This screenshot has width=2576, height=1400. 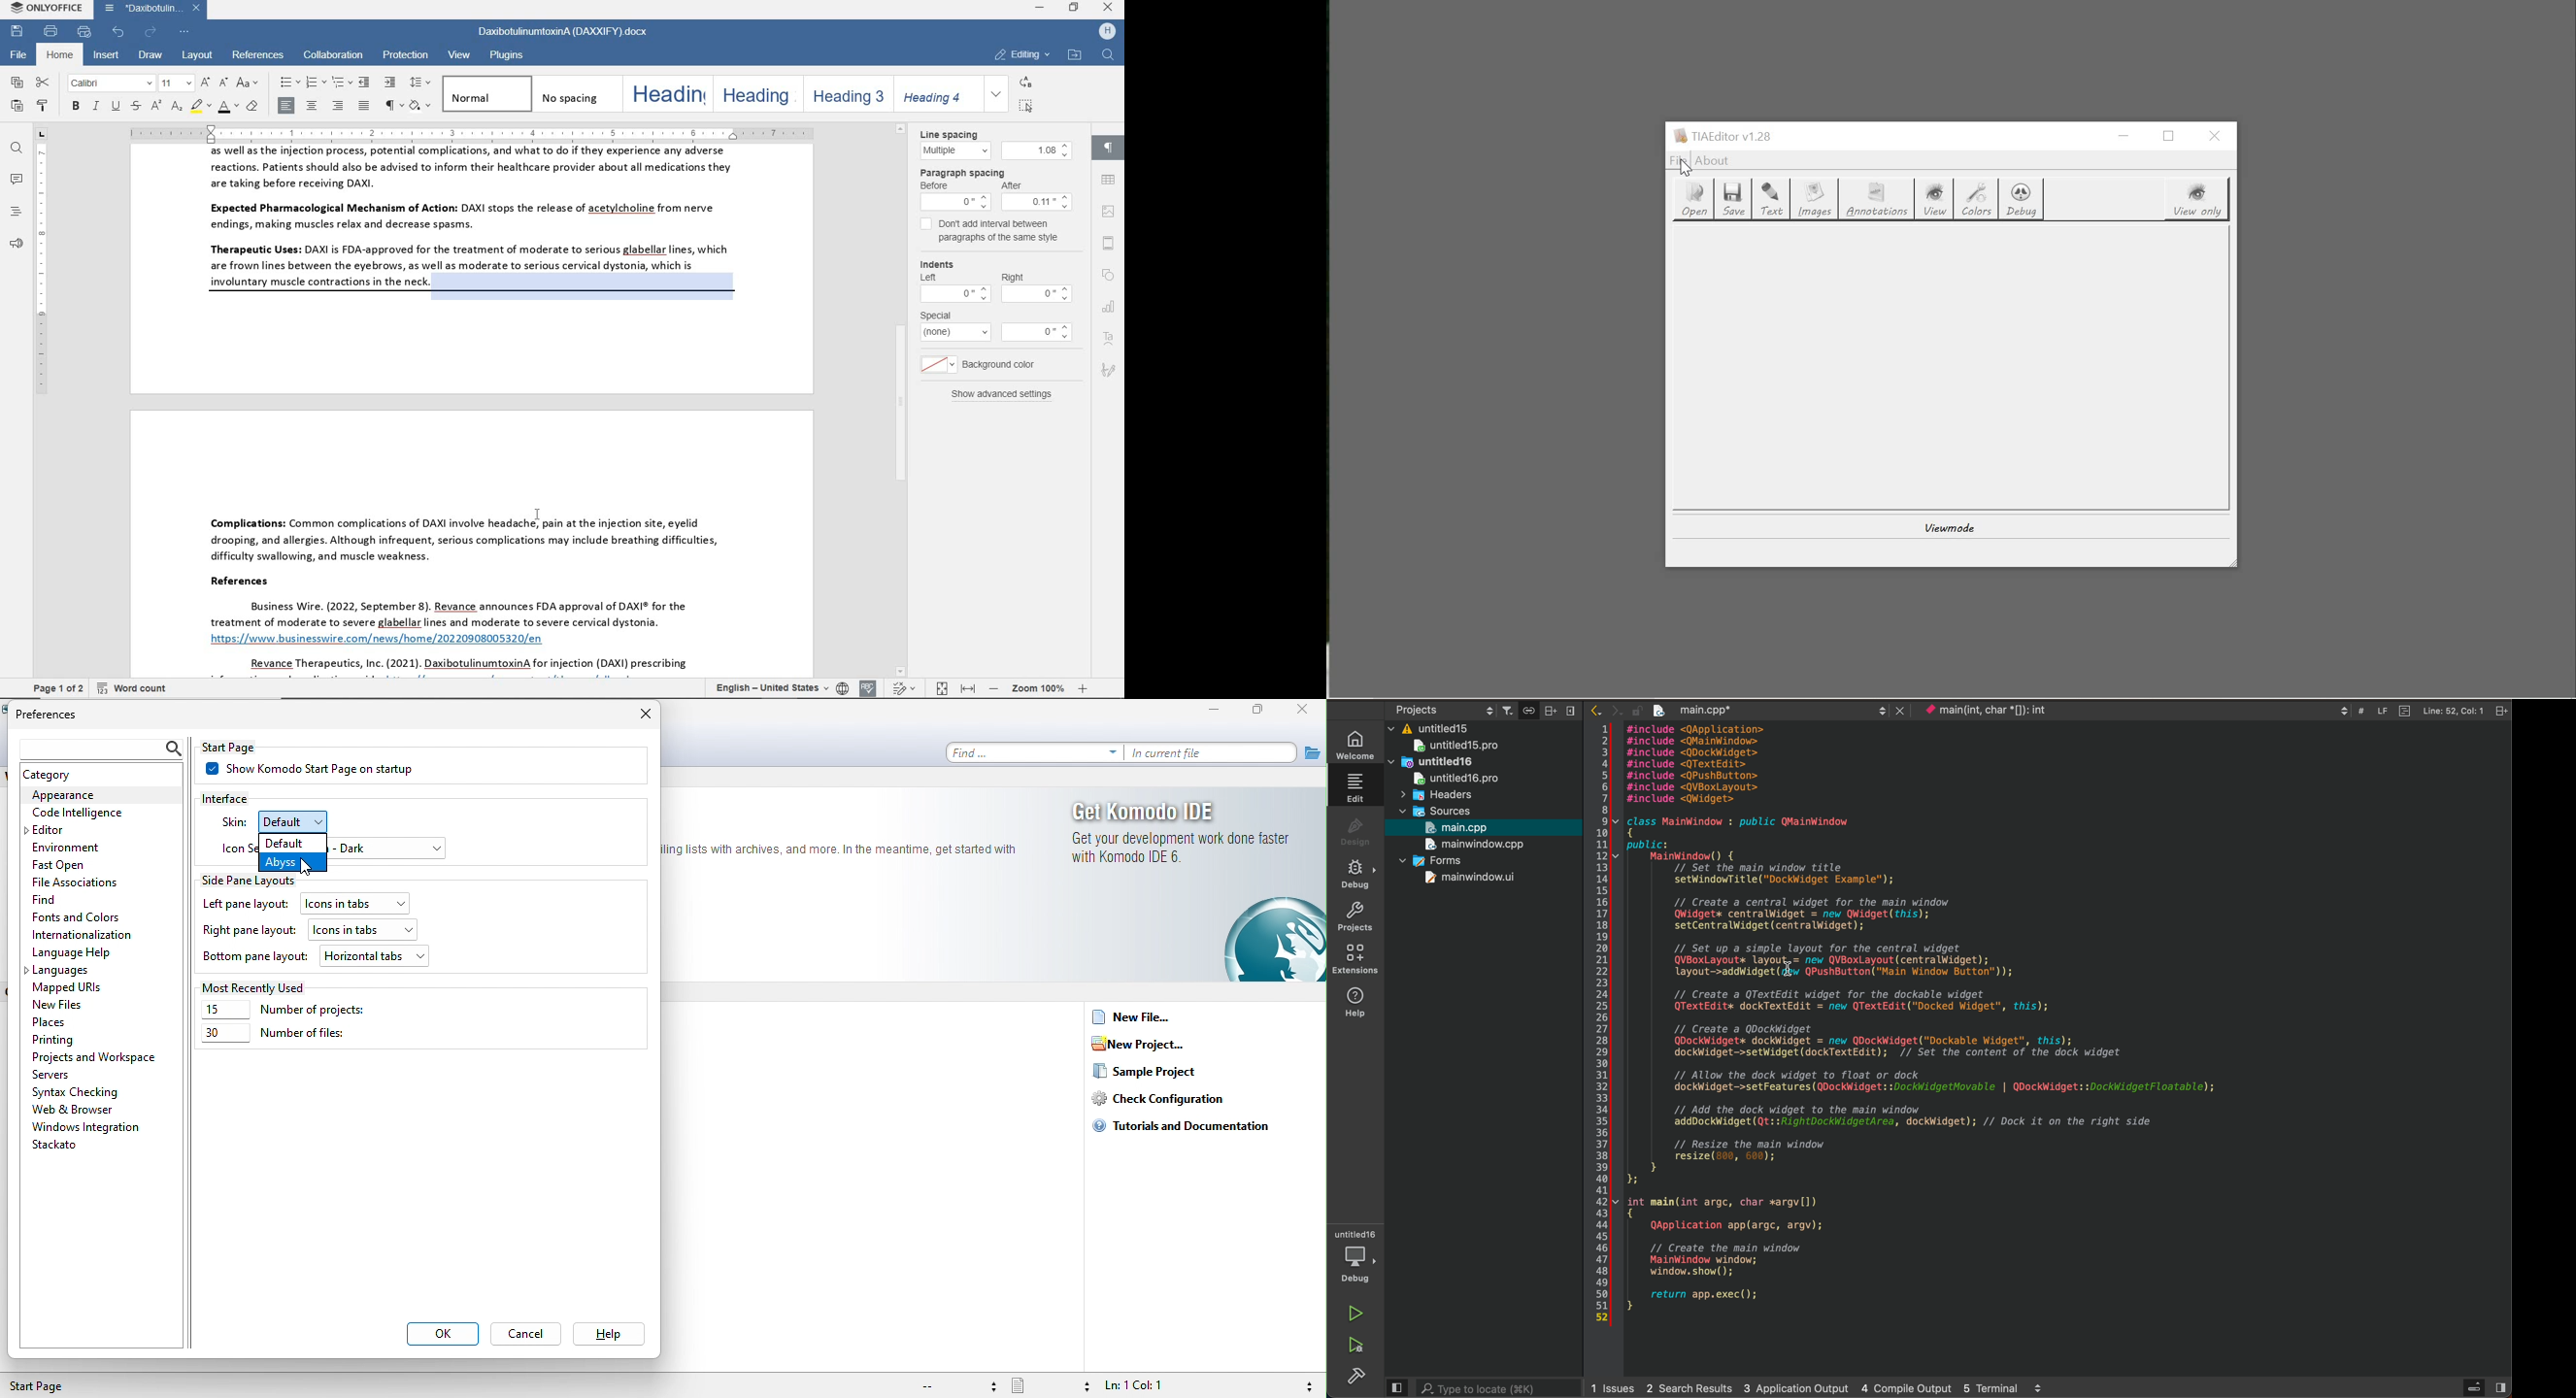 What do you see at coordinates (1135, 1019) in the screenshot?
I see `new file` at bounding box center [1135, 1019].